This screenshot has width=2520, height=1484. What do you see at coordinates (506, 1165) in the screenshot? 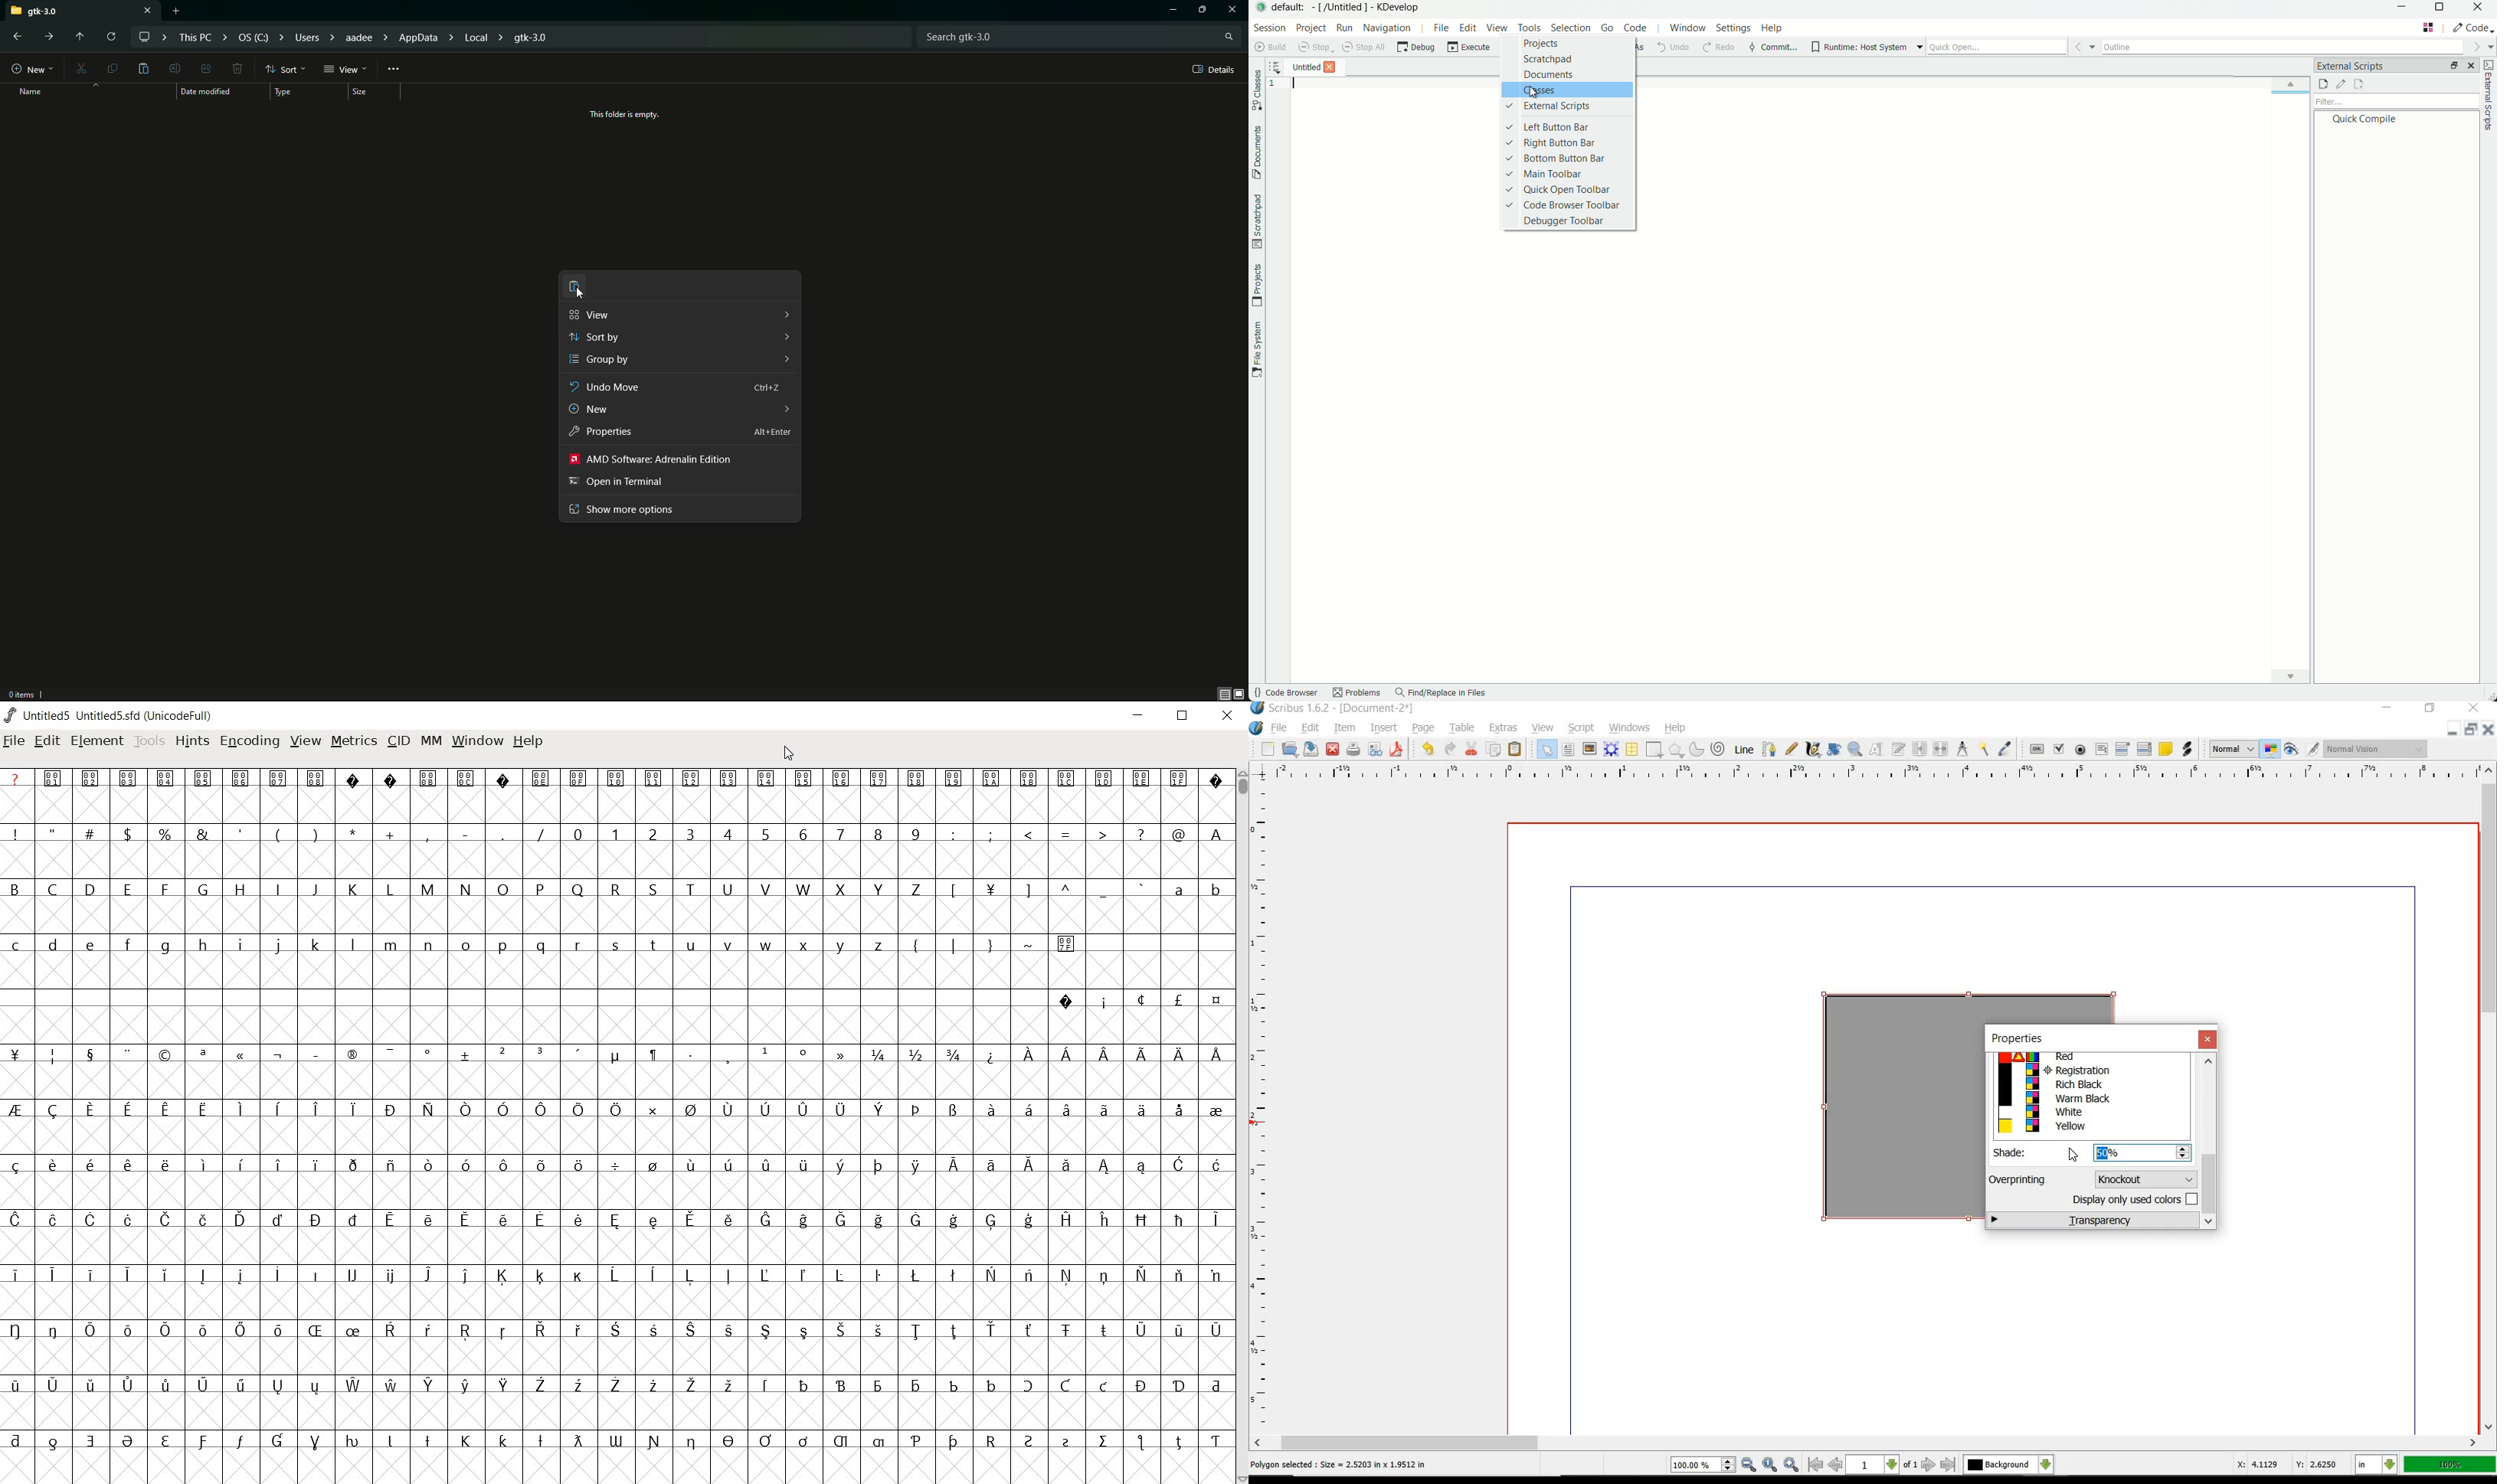
I see `Symbol` at bounding box center [506, 1165].